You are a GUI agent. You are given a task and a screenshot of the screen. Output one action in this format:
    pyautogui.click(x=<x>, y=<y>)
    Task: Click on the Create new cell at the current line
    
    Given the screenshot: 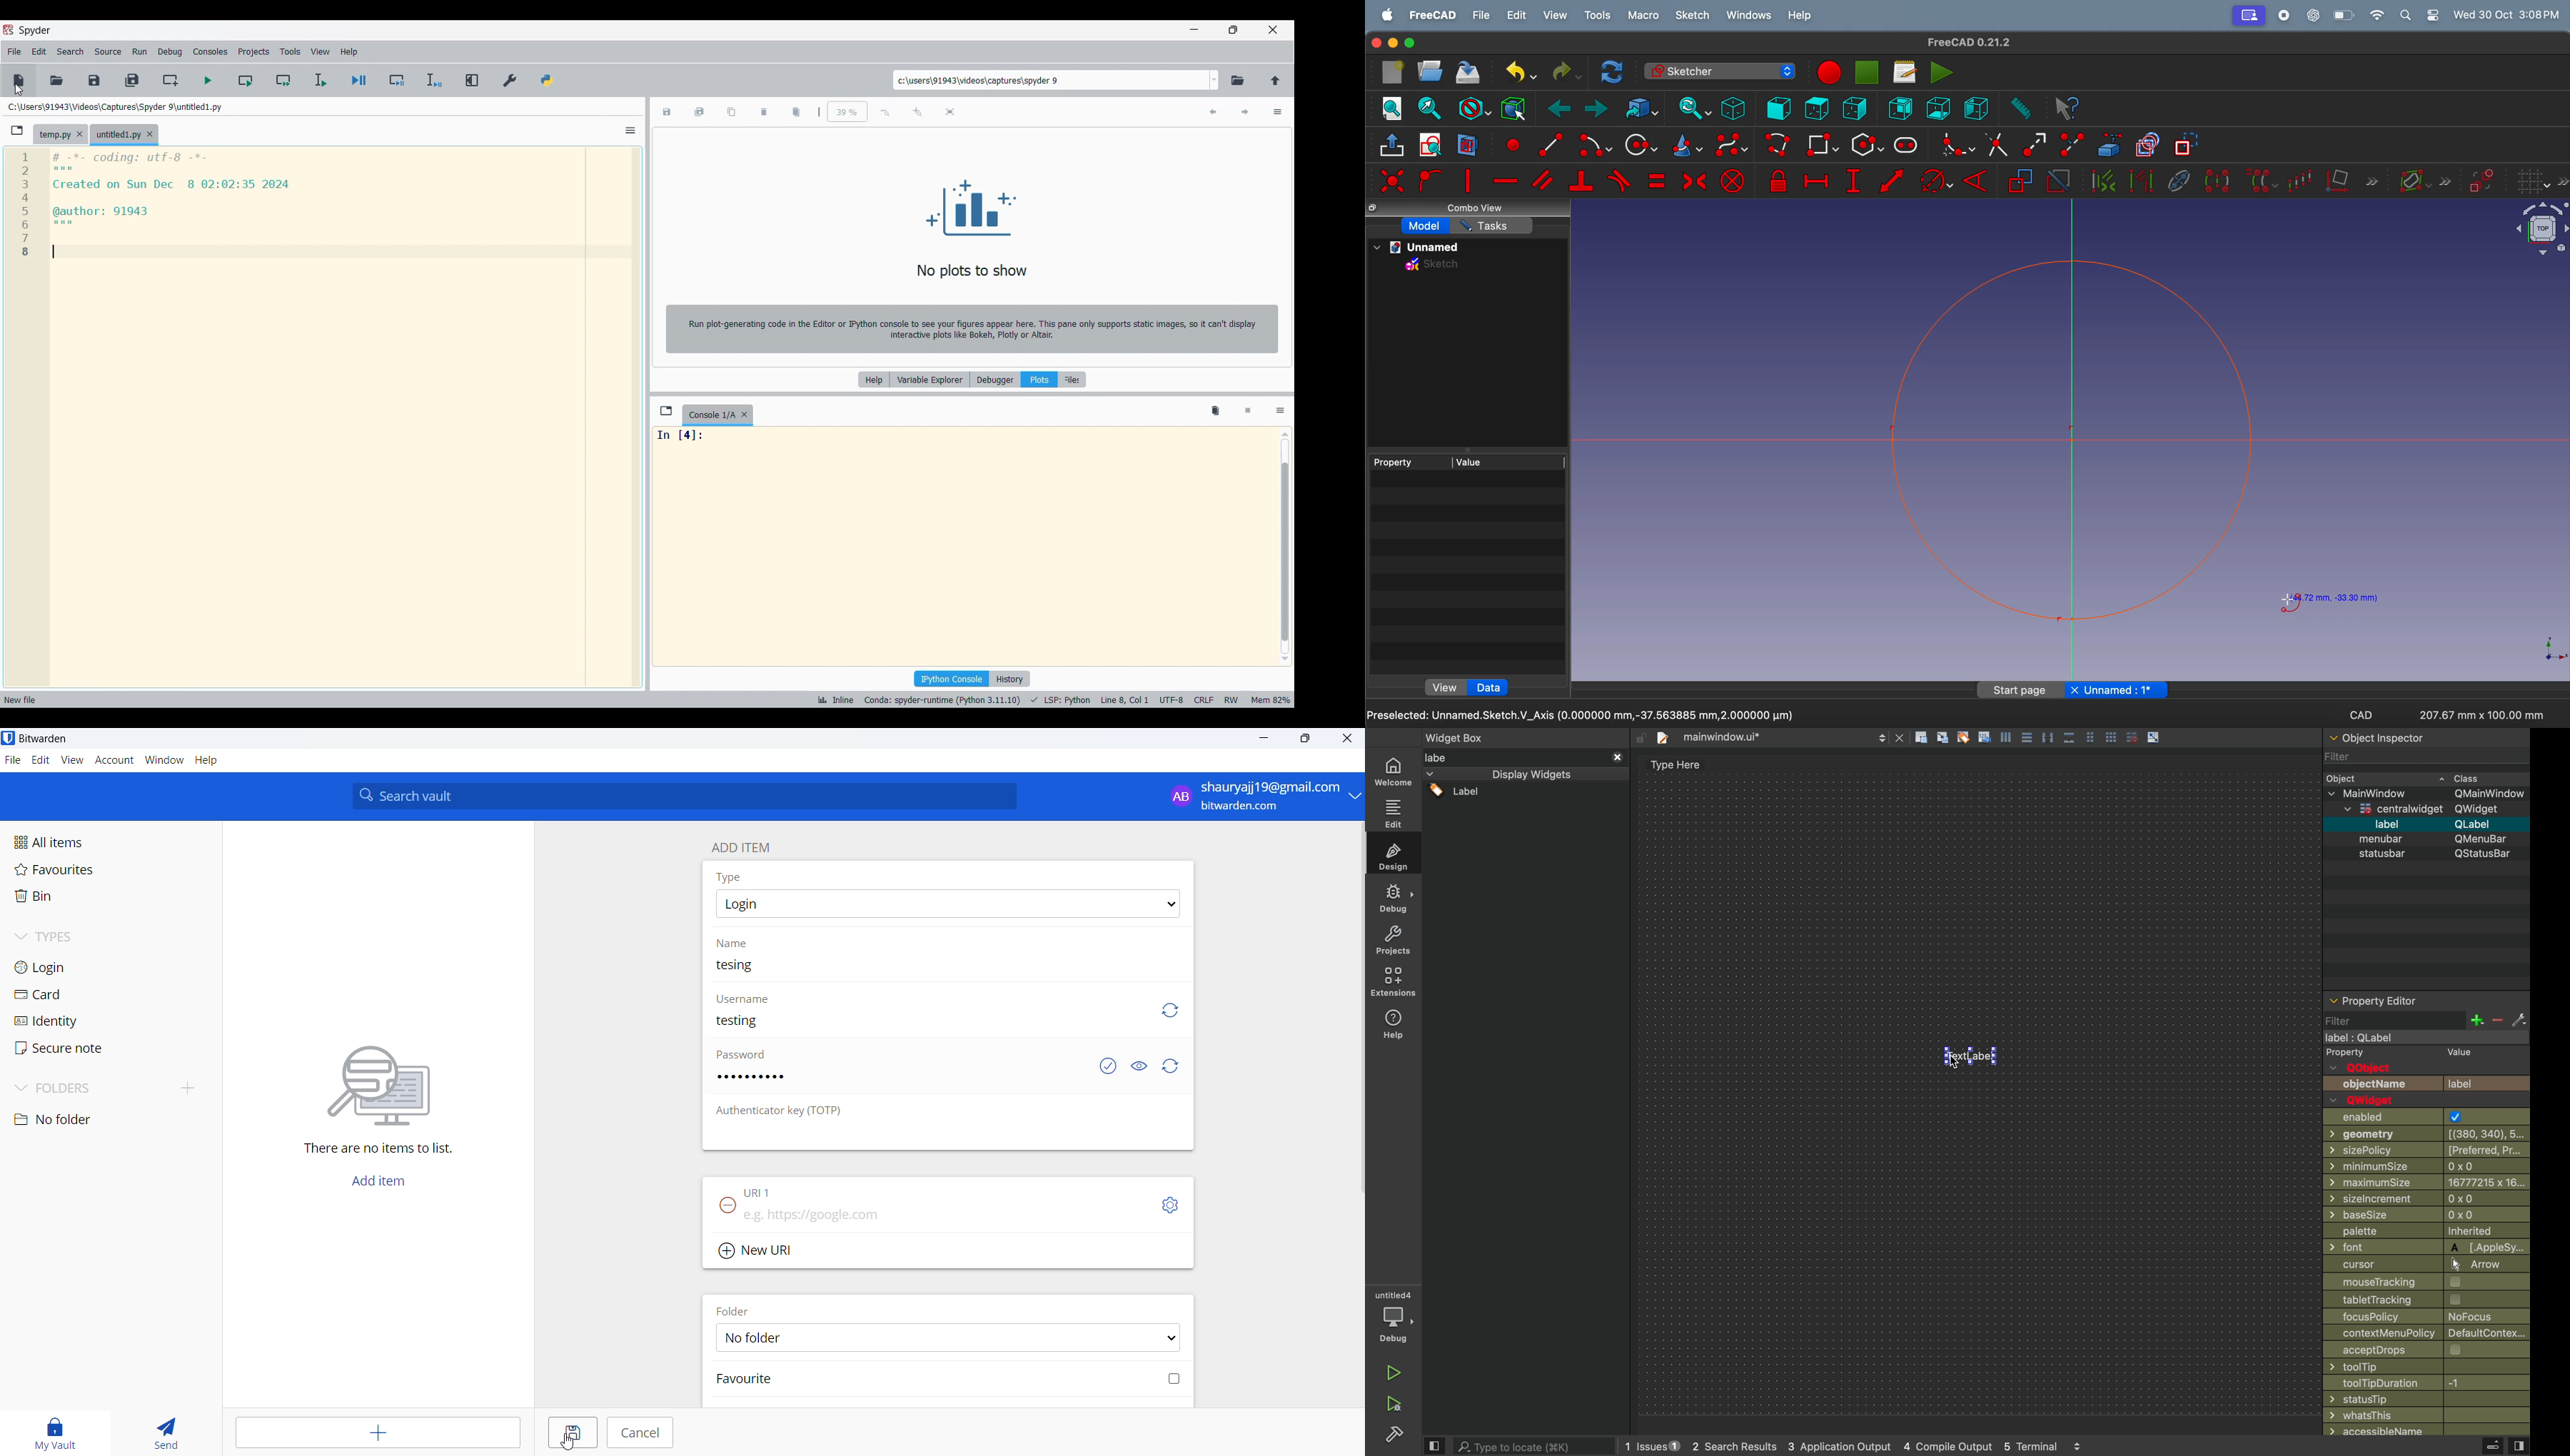 What is the action you would take?
    pyautogui.click(x=170, y=81)
    